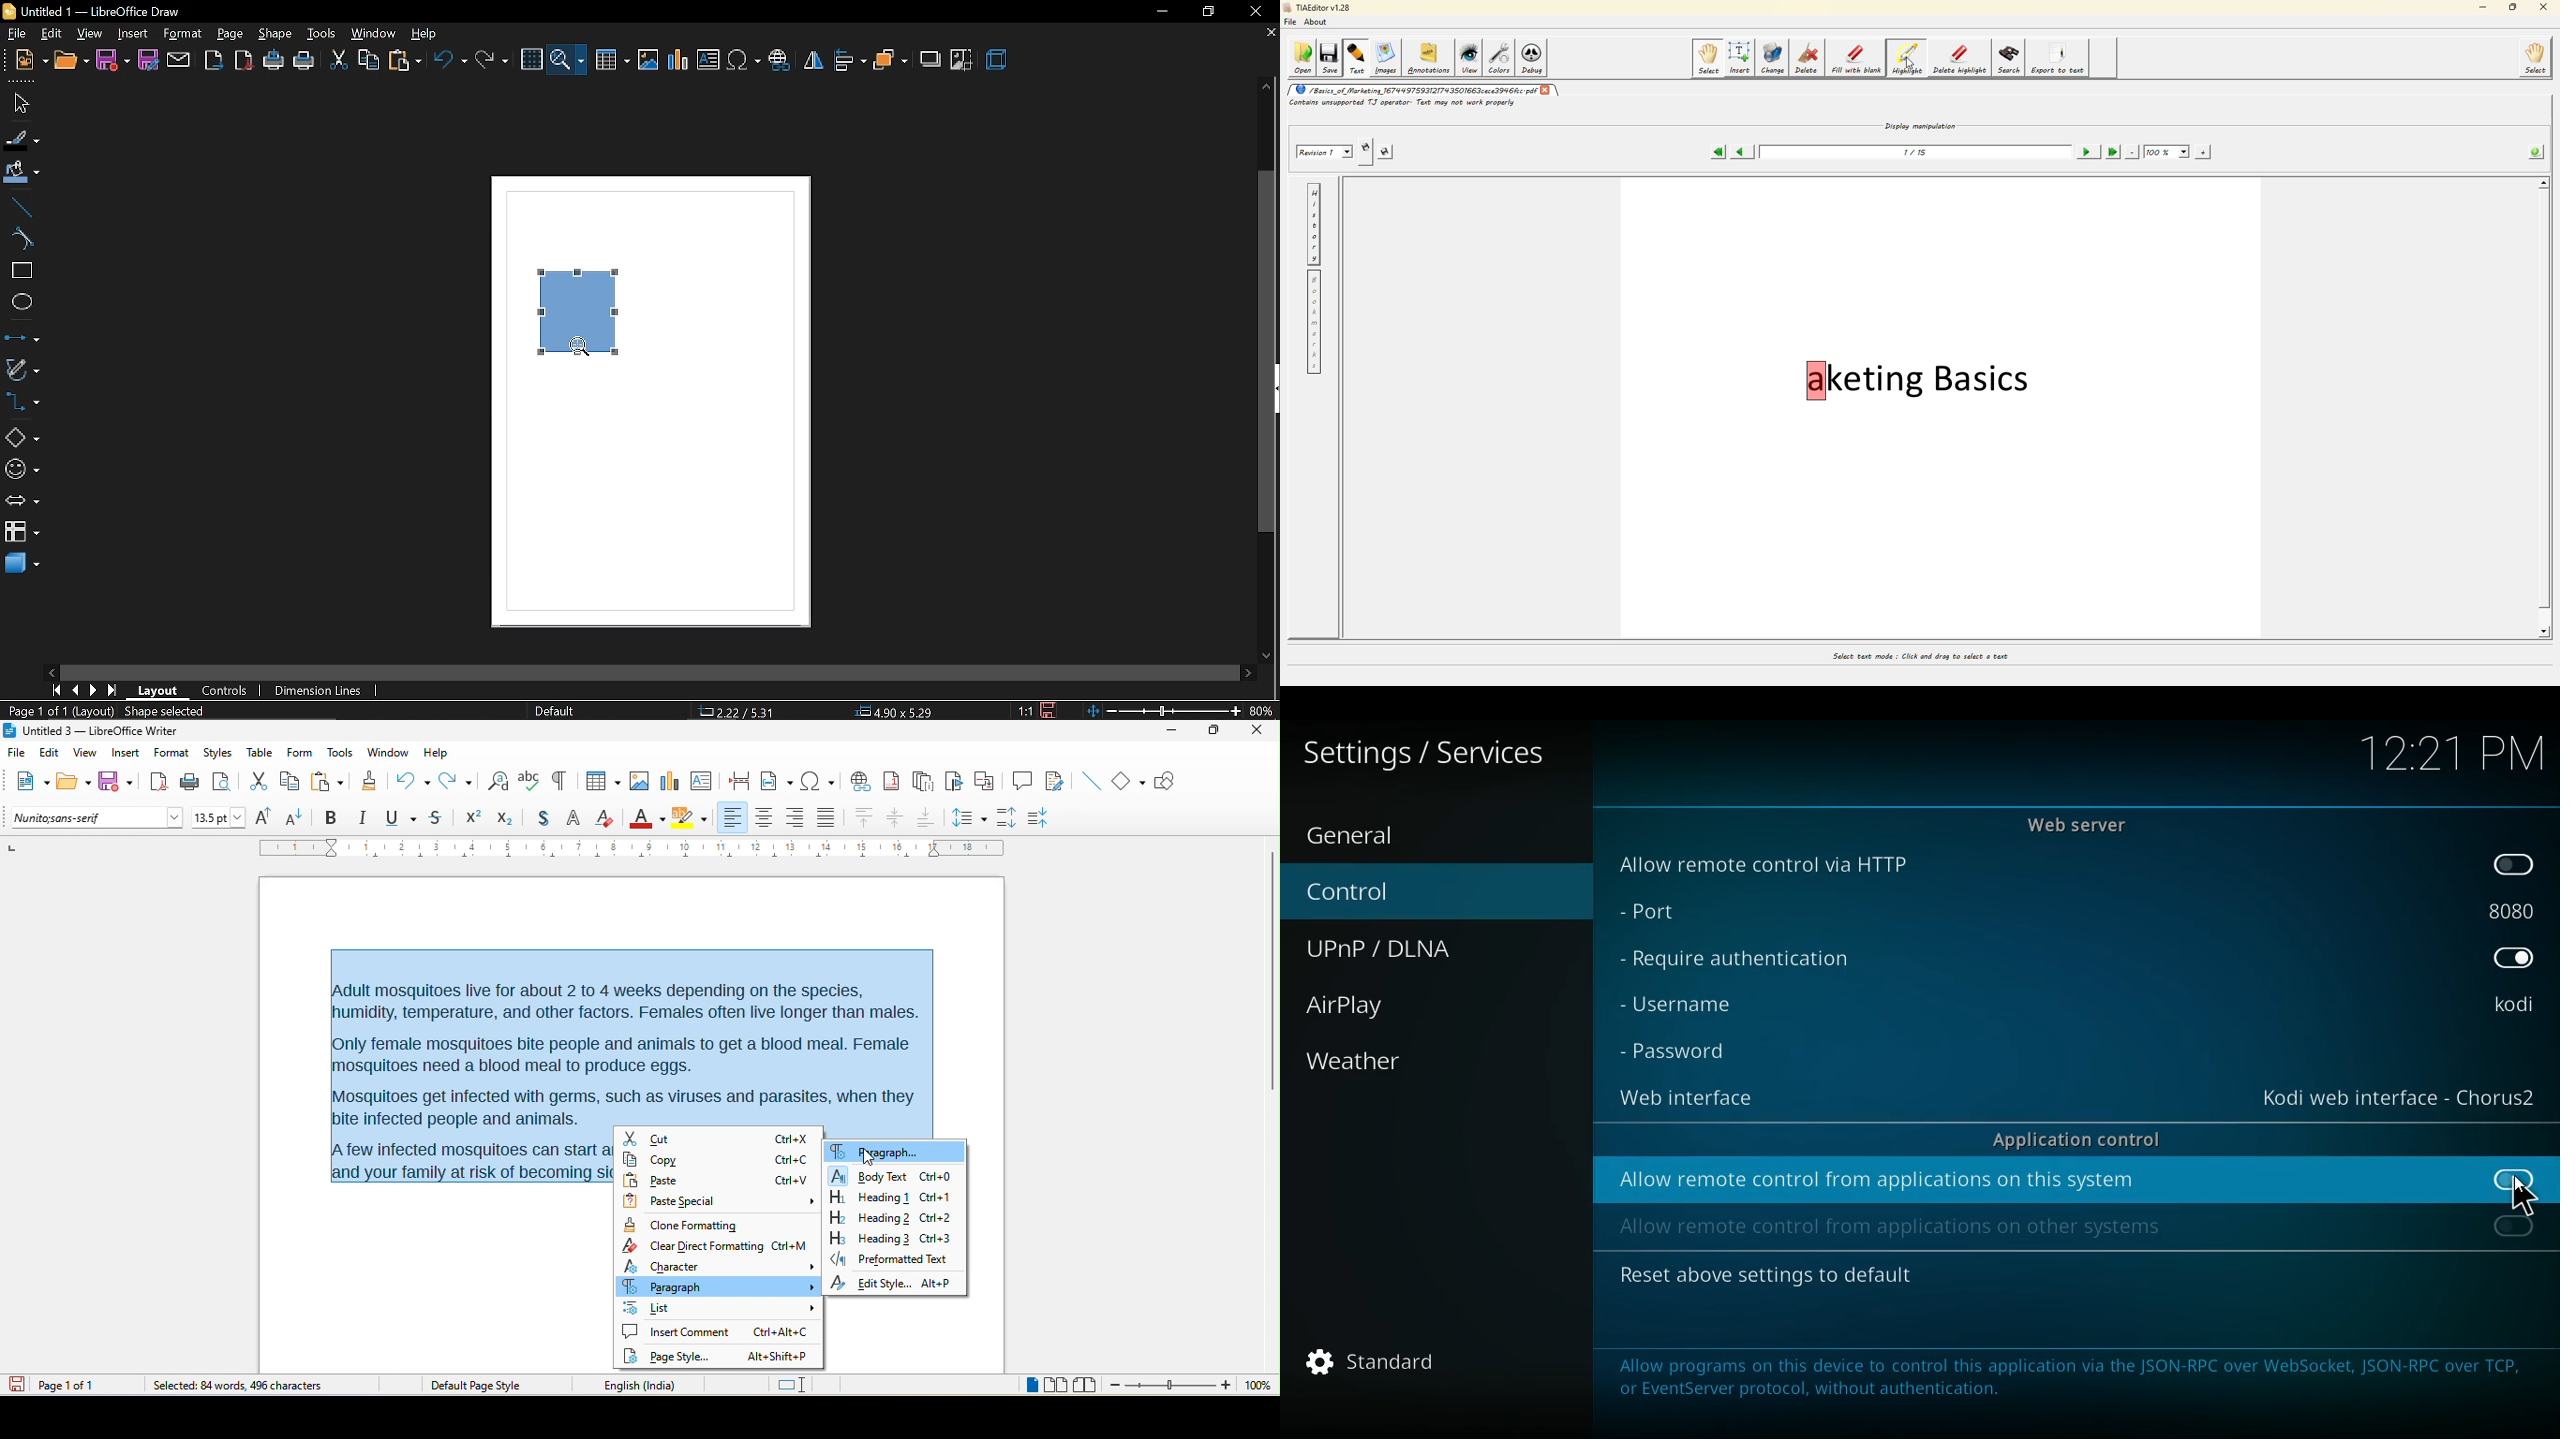 Image resolution: width=2576 pixels, height=1456 pixels. Describe the element at coordinates (1892, 1226) in the screenshot. I see `allow remote control from other systems` at that location.